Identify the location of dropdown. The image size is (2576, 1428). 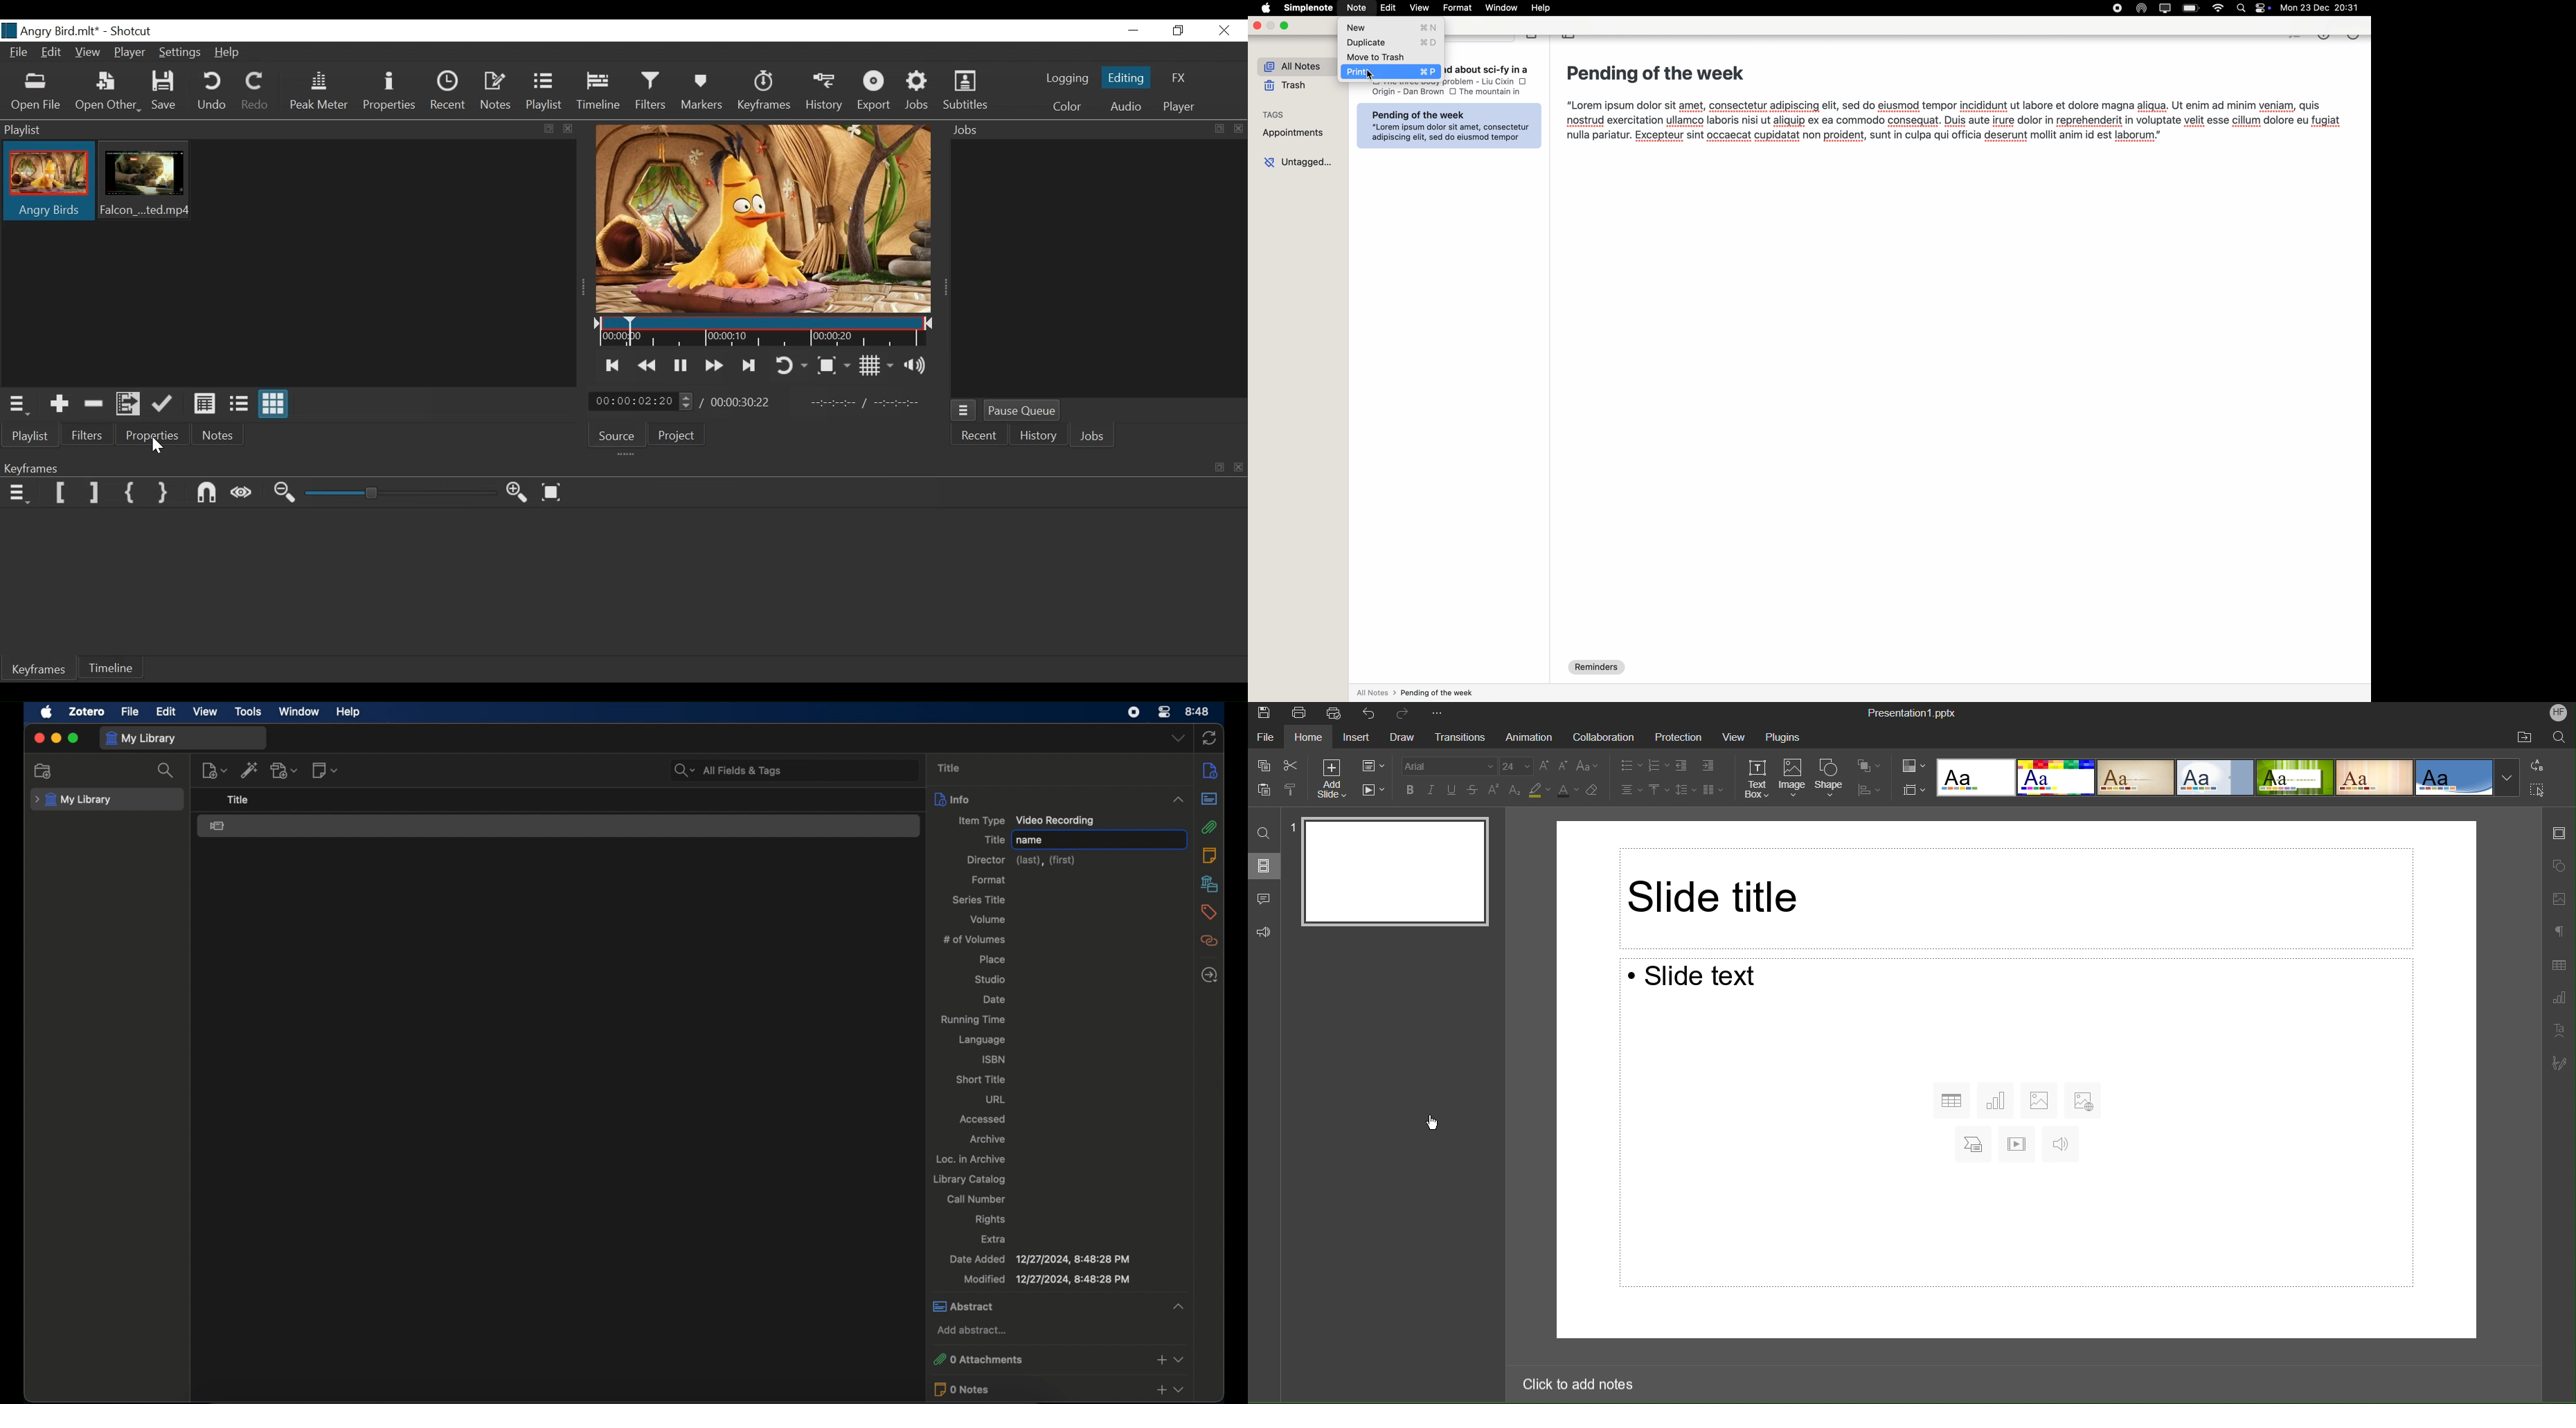
(1179, 739).